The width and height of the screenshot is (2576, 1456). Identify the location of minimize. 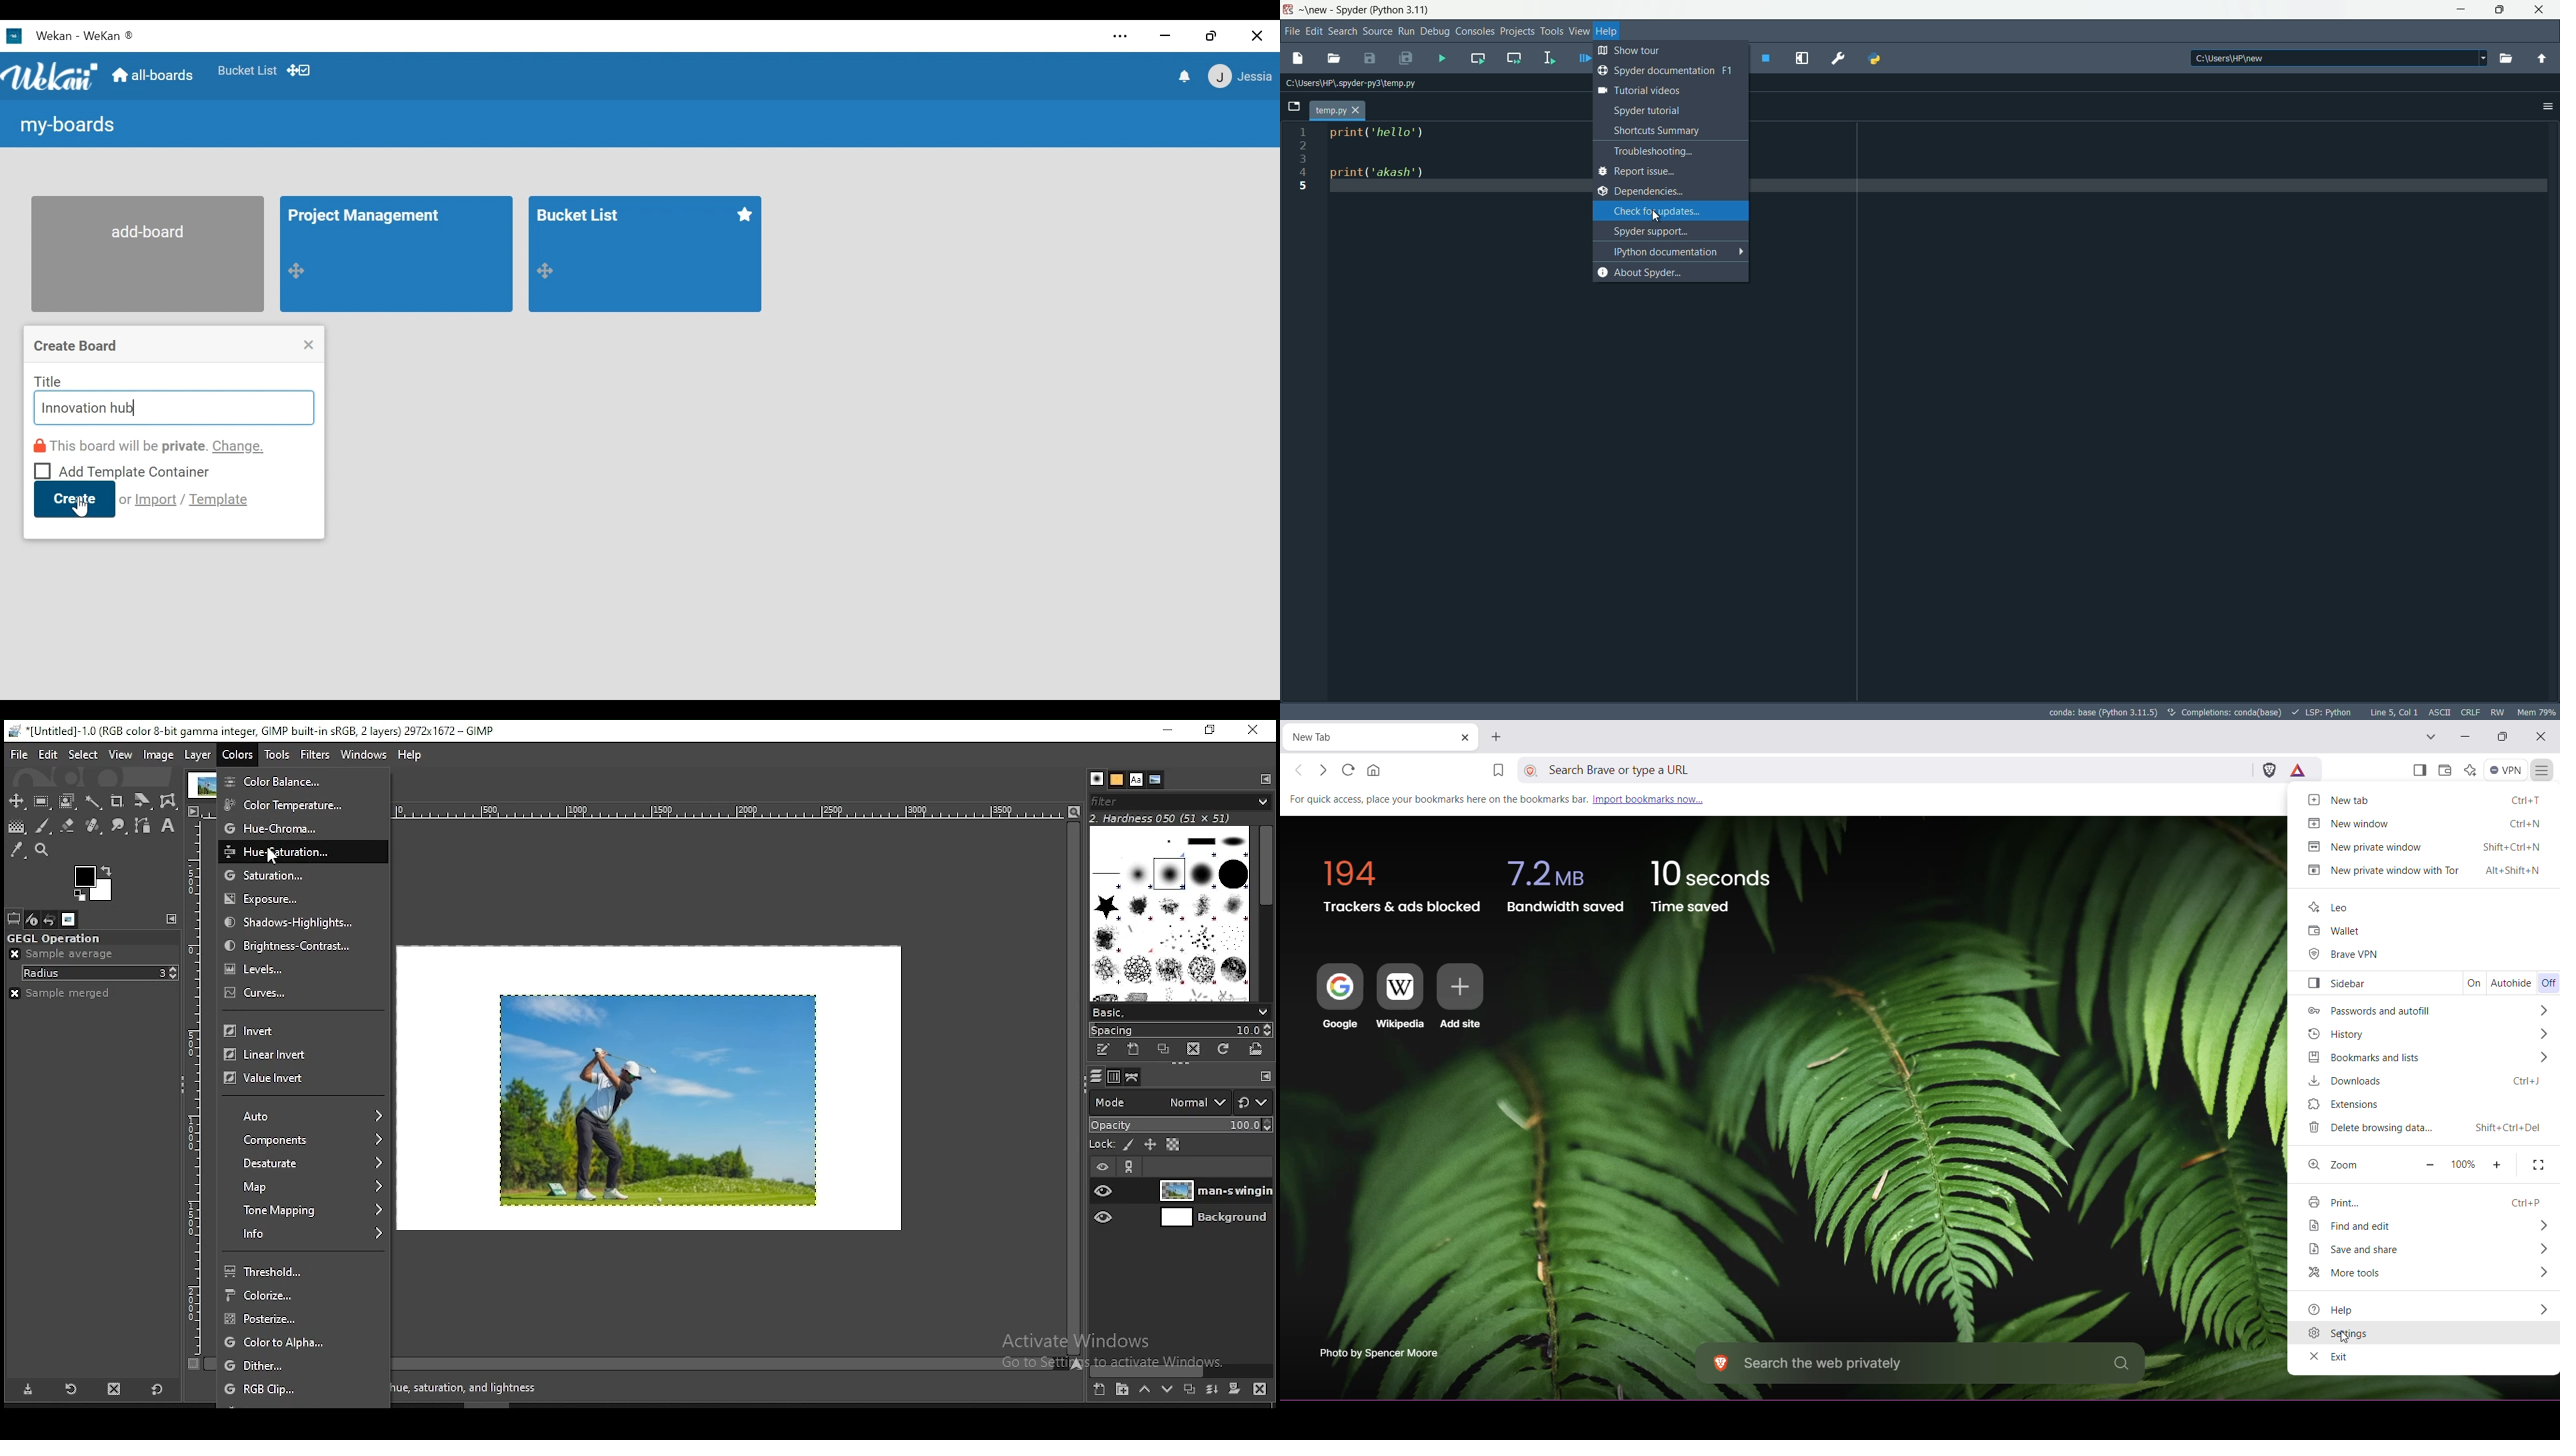
(2460, 9).